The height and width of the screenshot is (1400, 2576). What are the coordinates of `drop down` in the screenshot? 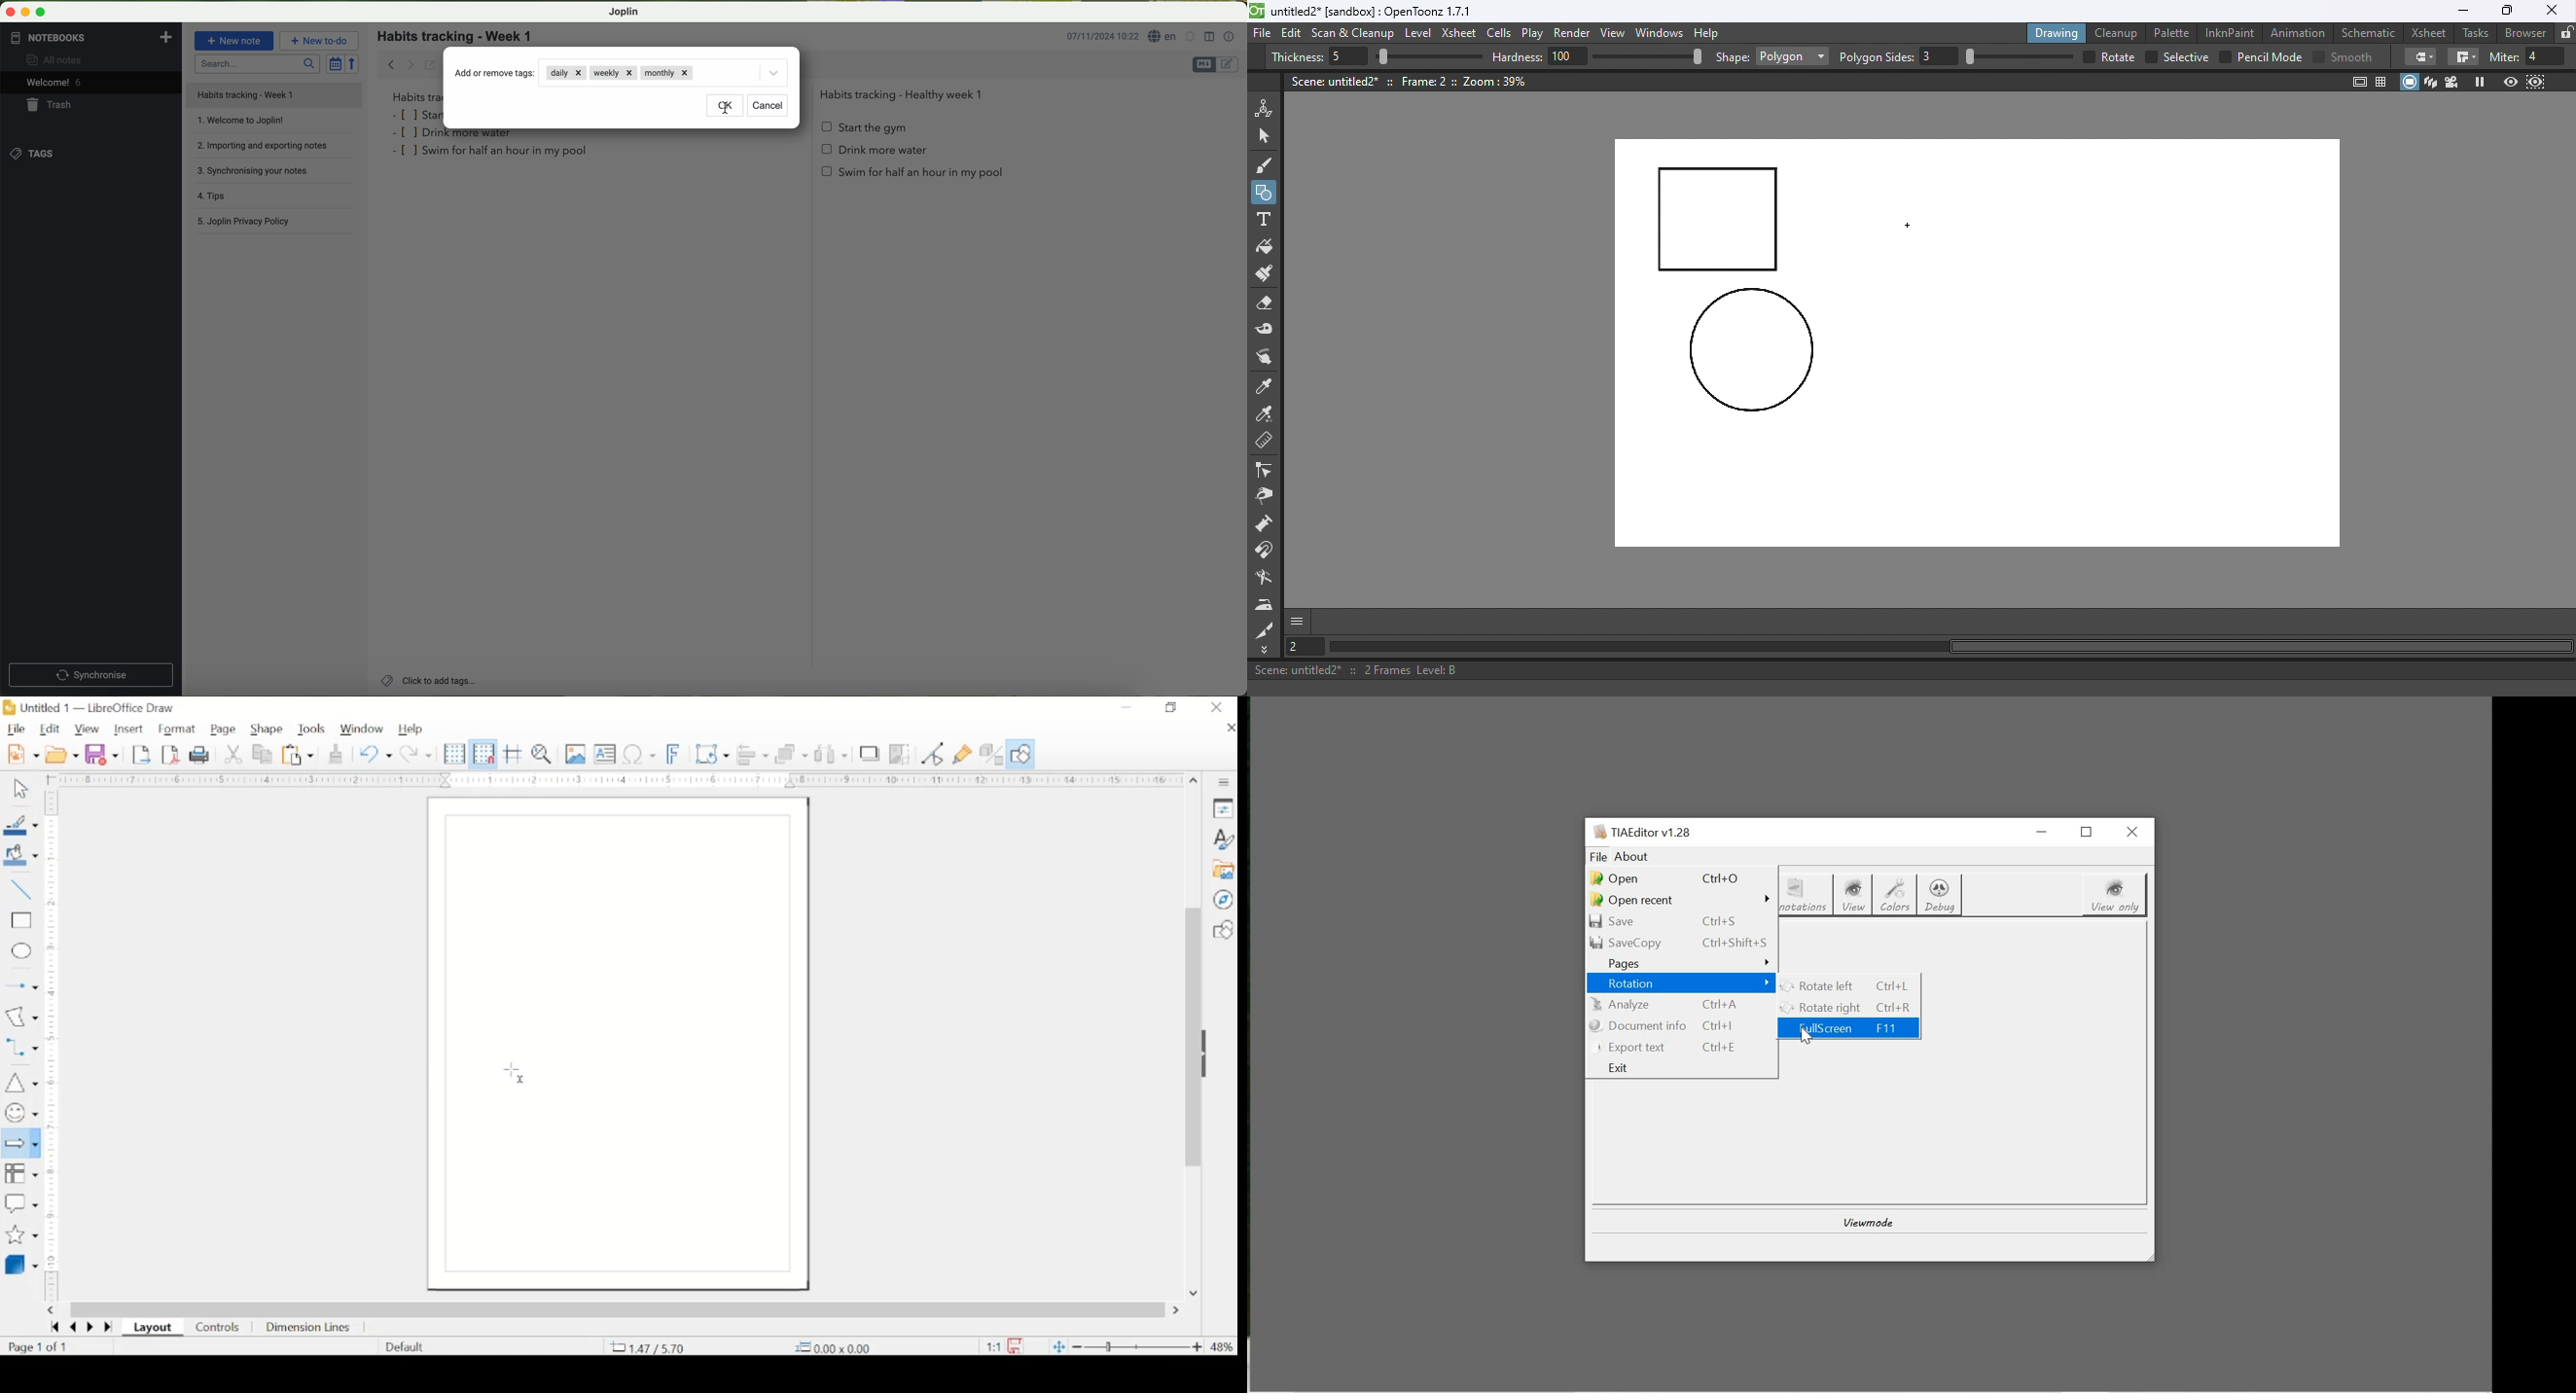 It's located at (773, 72).